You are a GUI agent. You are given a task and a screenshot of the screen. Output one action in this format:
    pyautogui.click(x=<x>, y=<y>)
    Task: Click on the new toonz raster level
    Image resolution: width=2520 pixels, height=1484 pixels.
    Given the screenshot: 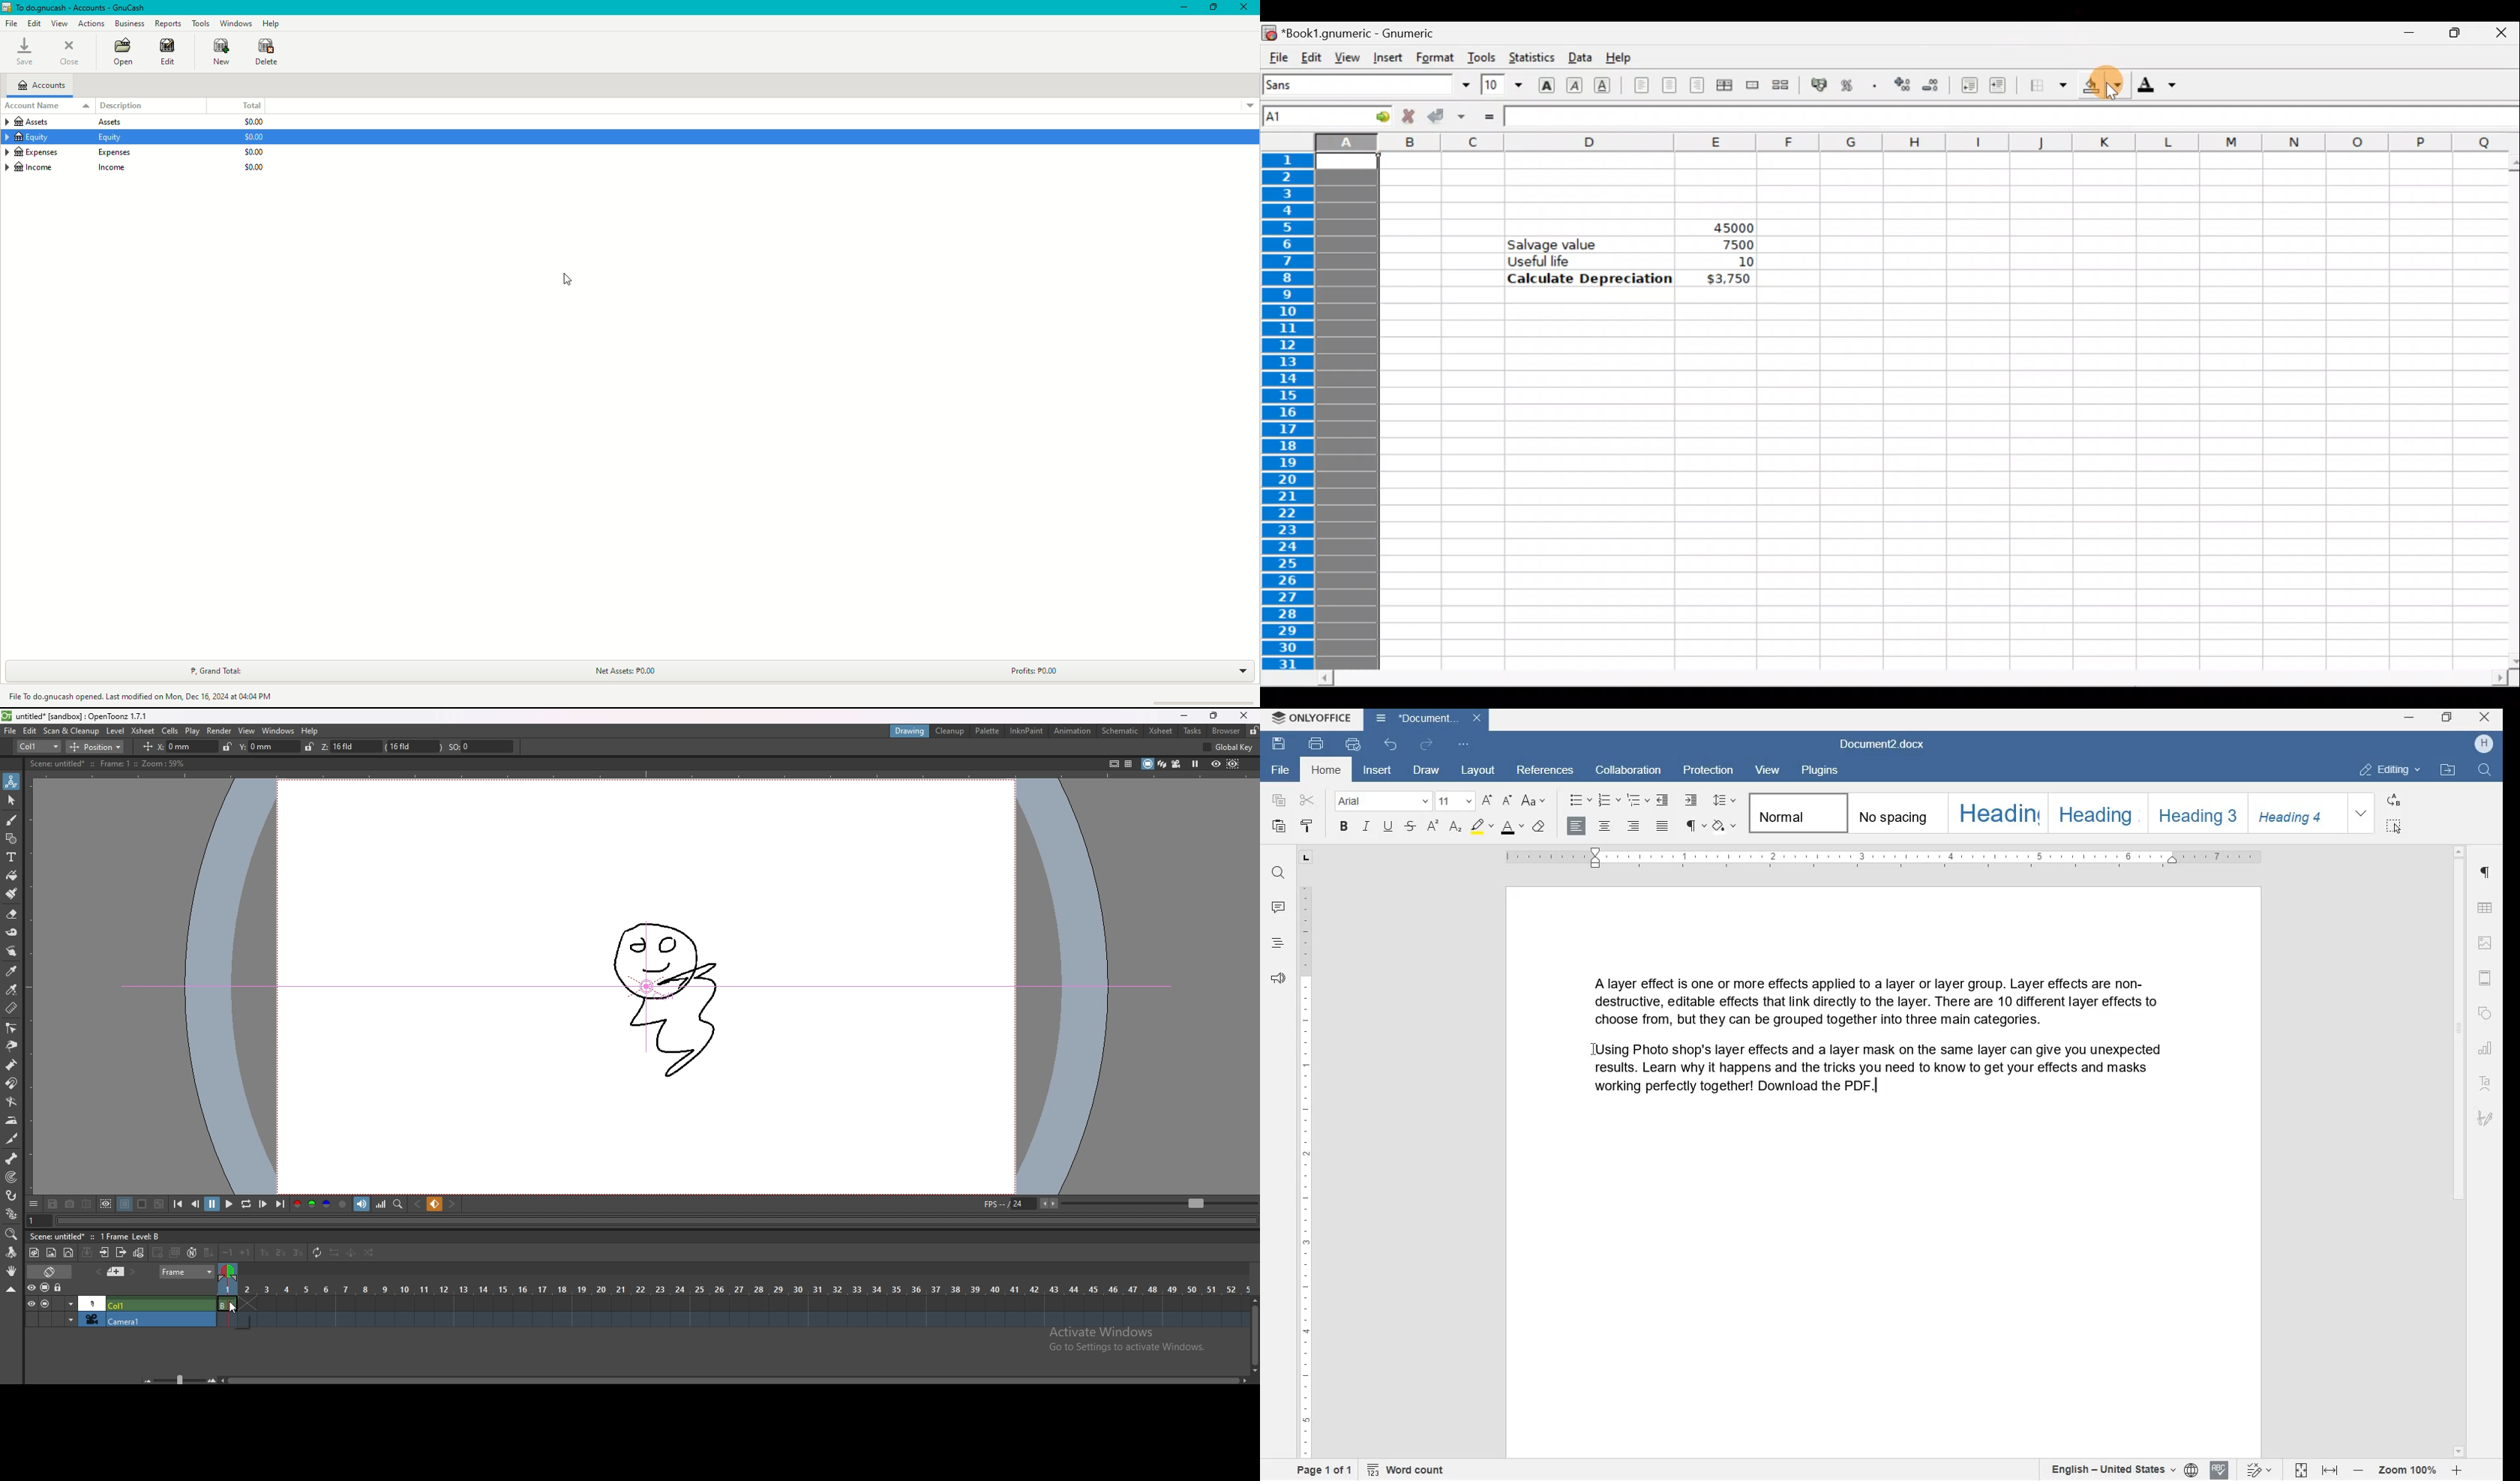 What is the action you would take?
    pyautogui.click(x=35, y=1253)
    